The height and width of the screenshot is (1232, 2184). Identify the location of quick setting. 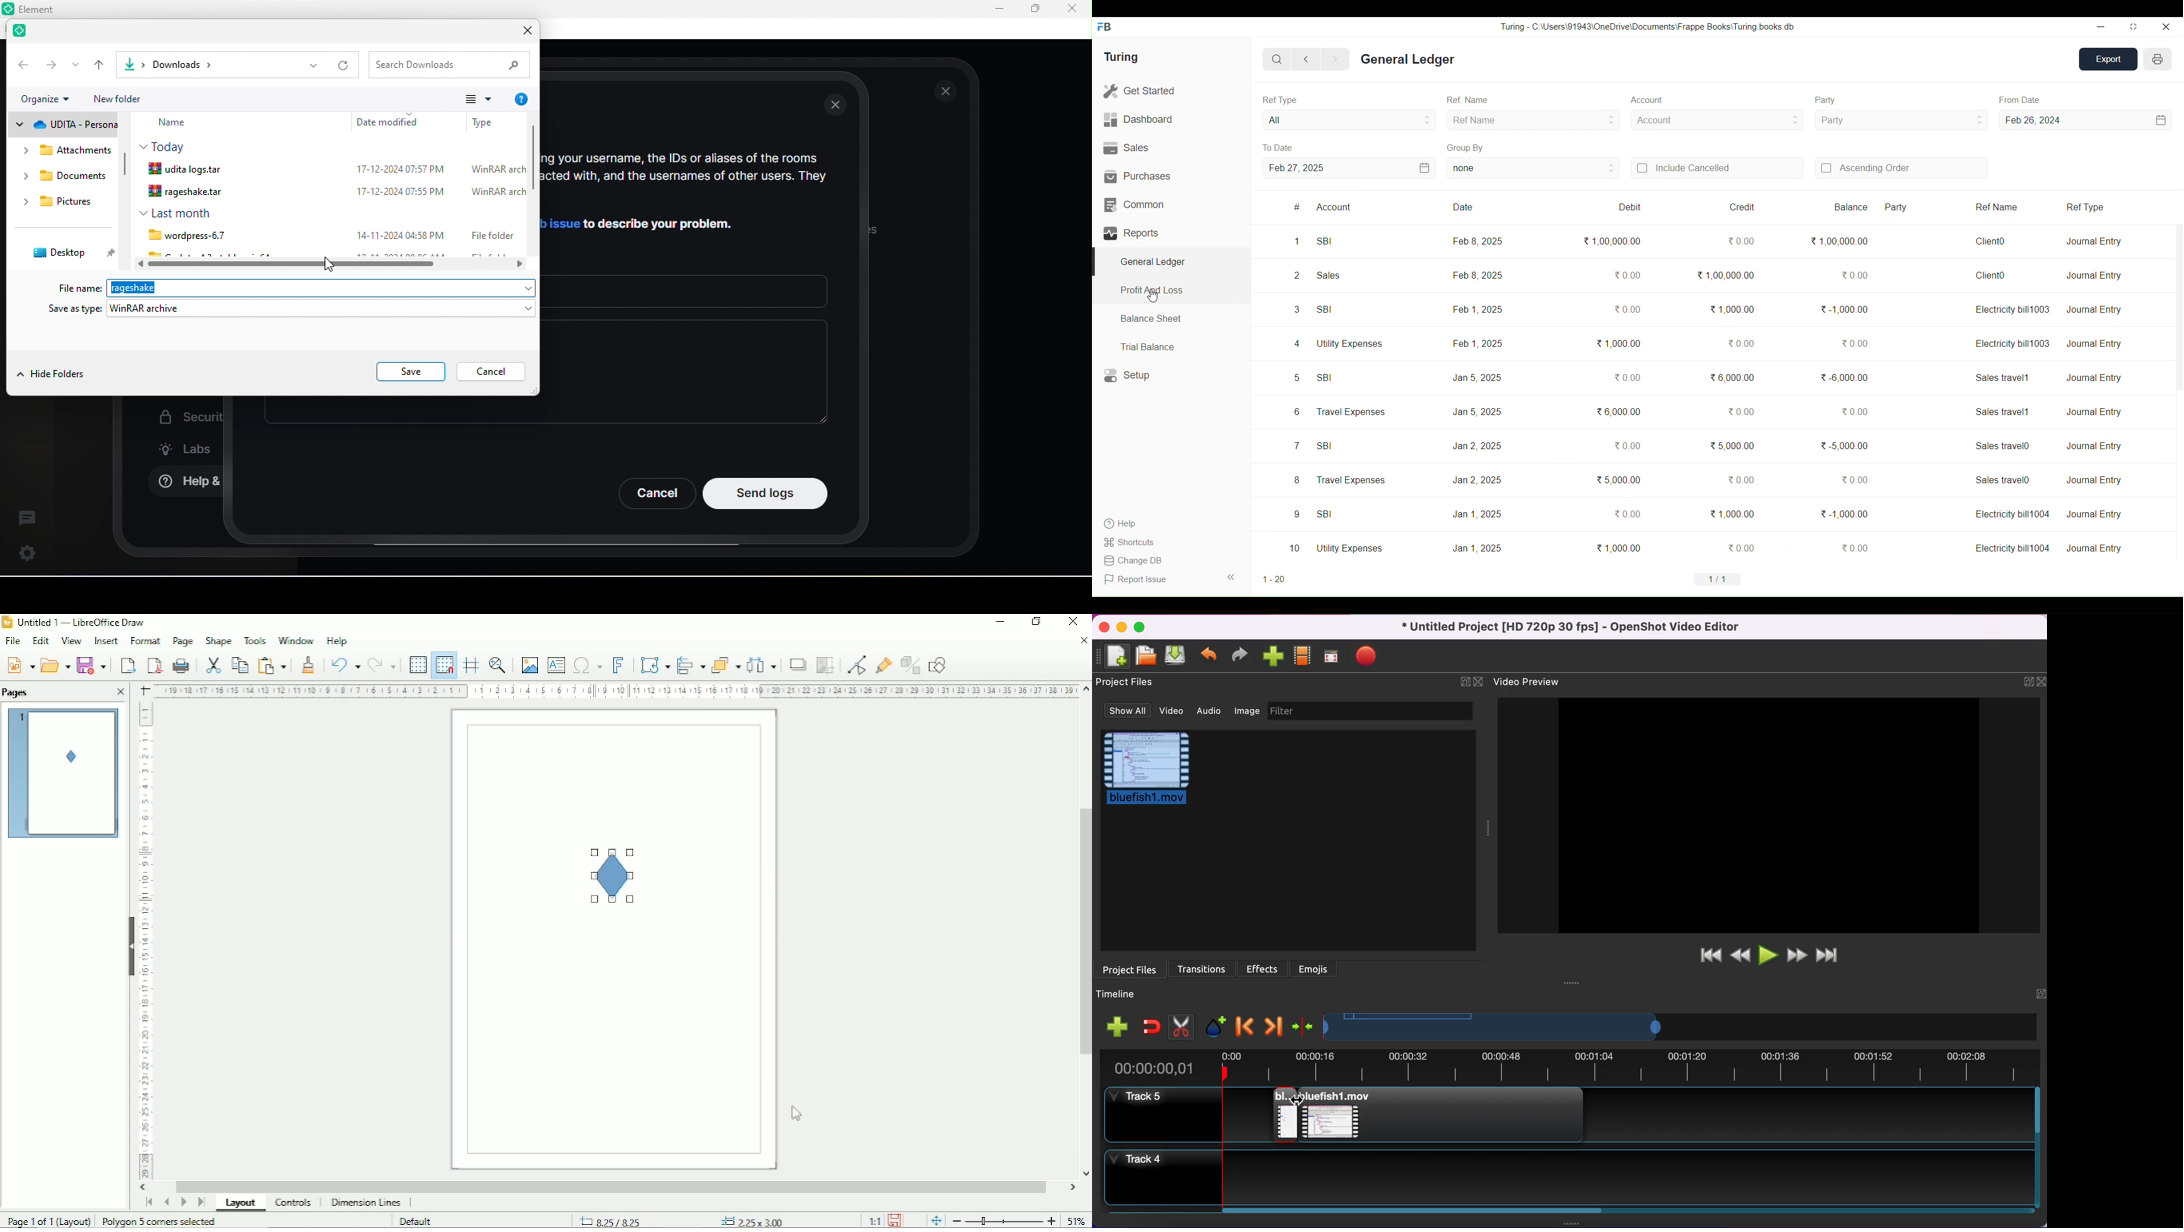
(28, 550).